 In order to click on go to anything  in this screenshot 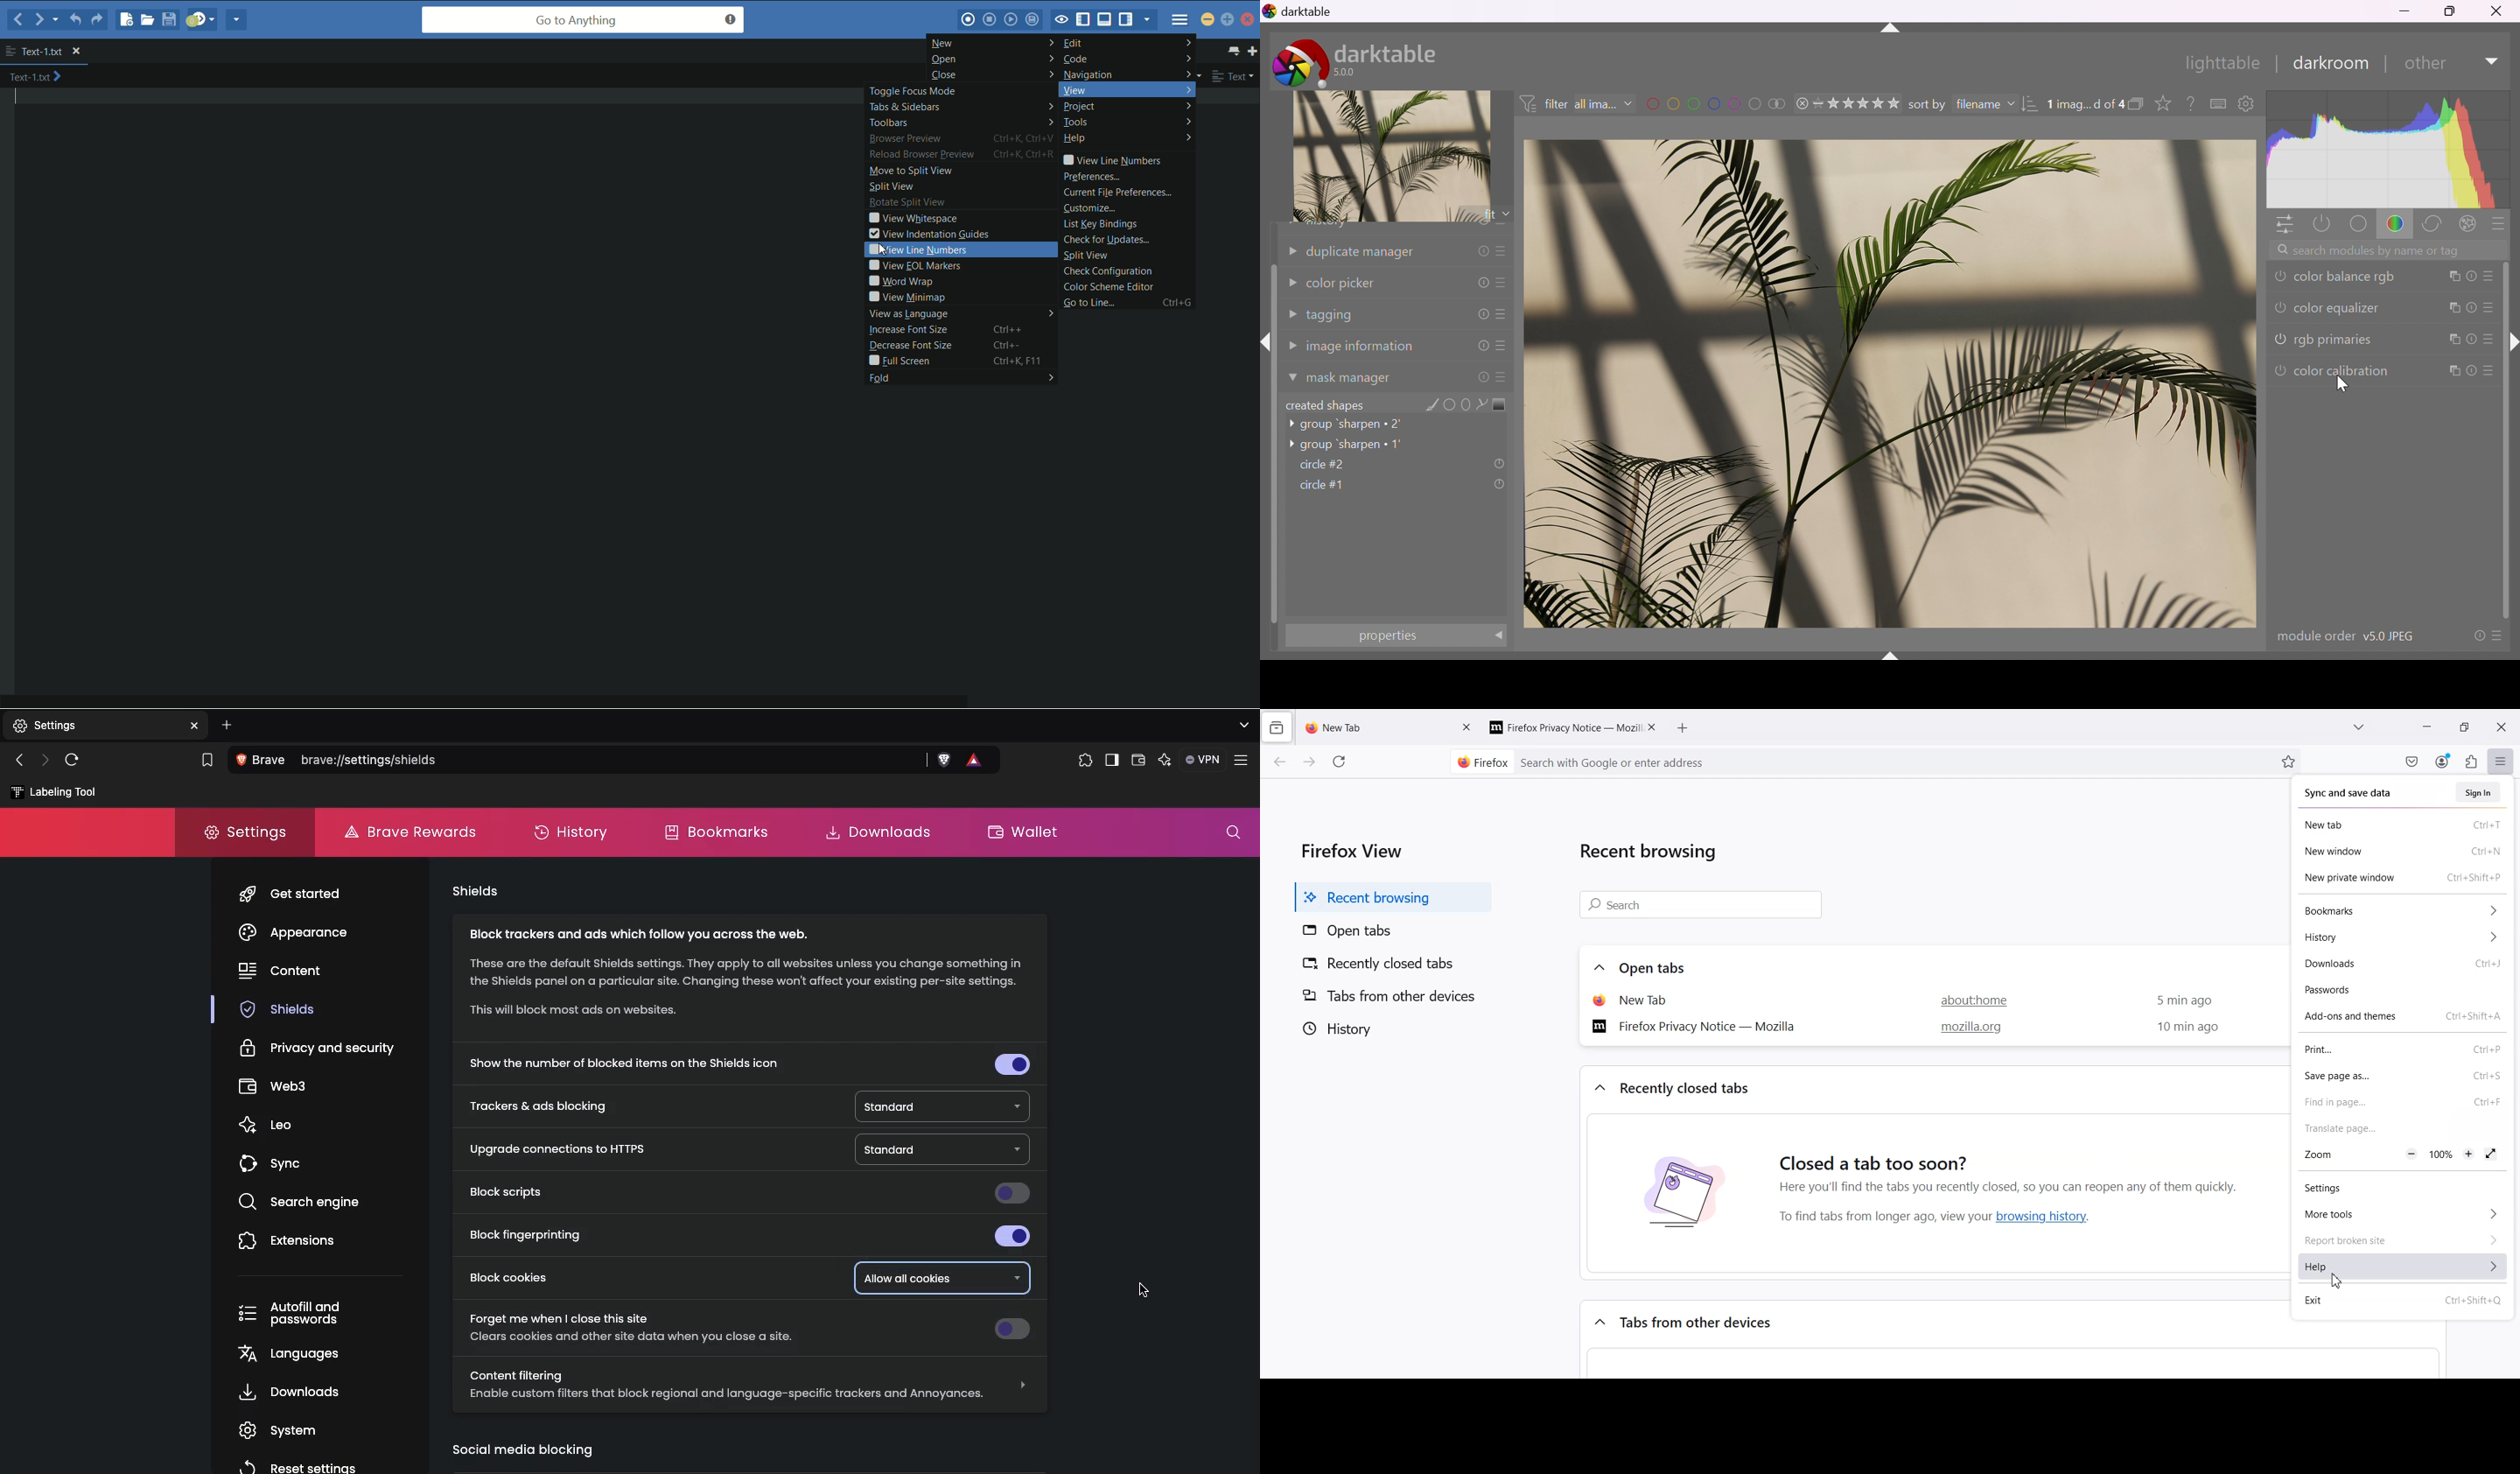, I will do `click(583, 20)`.